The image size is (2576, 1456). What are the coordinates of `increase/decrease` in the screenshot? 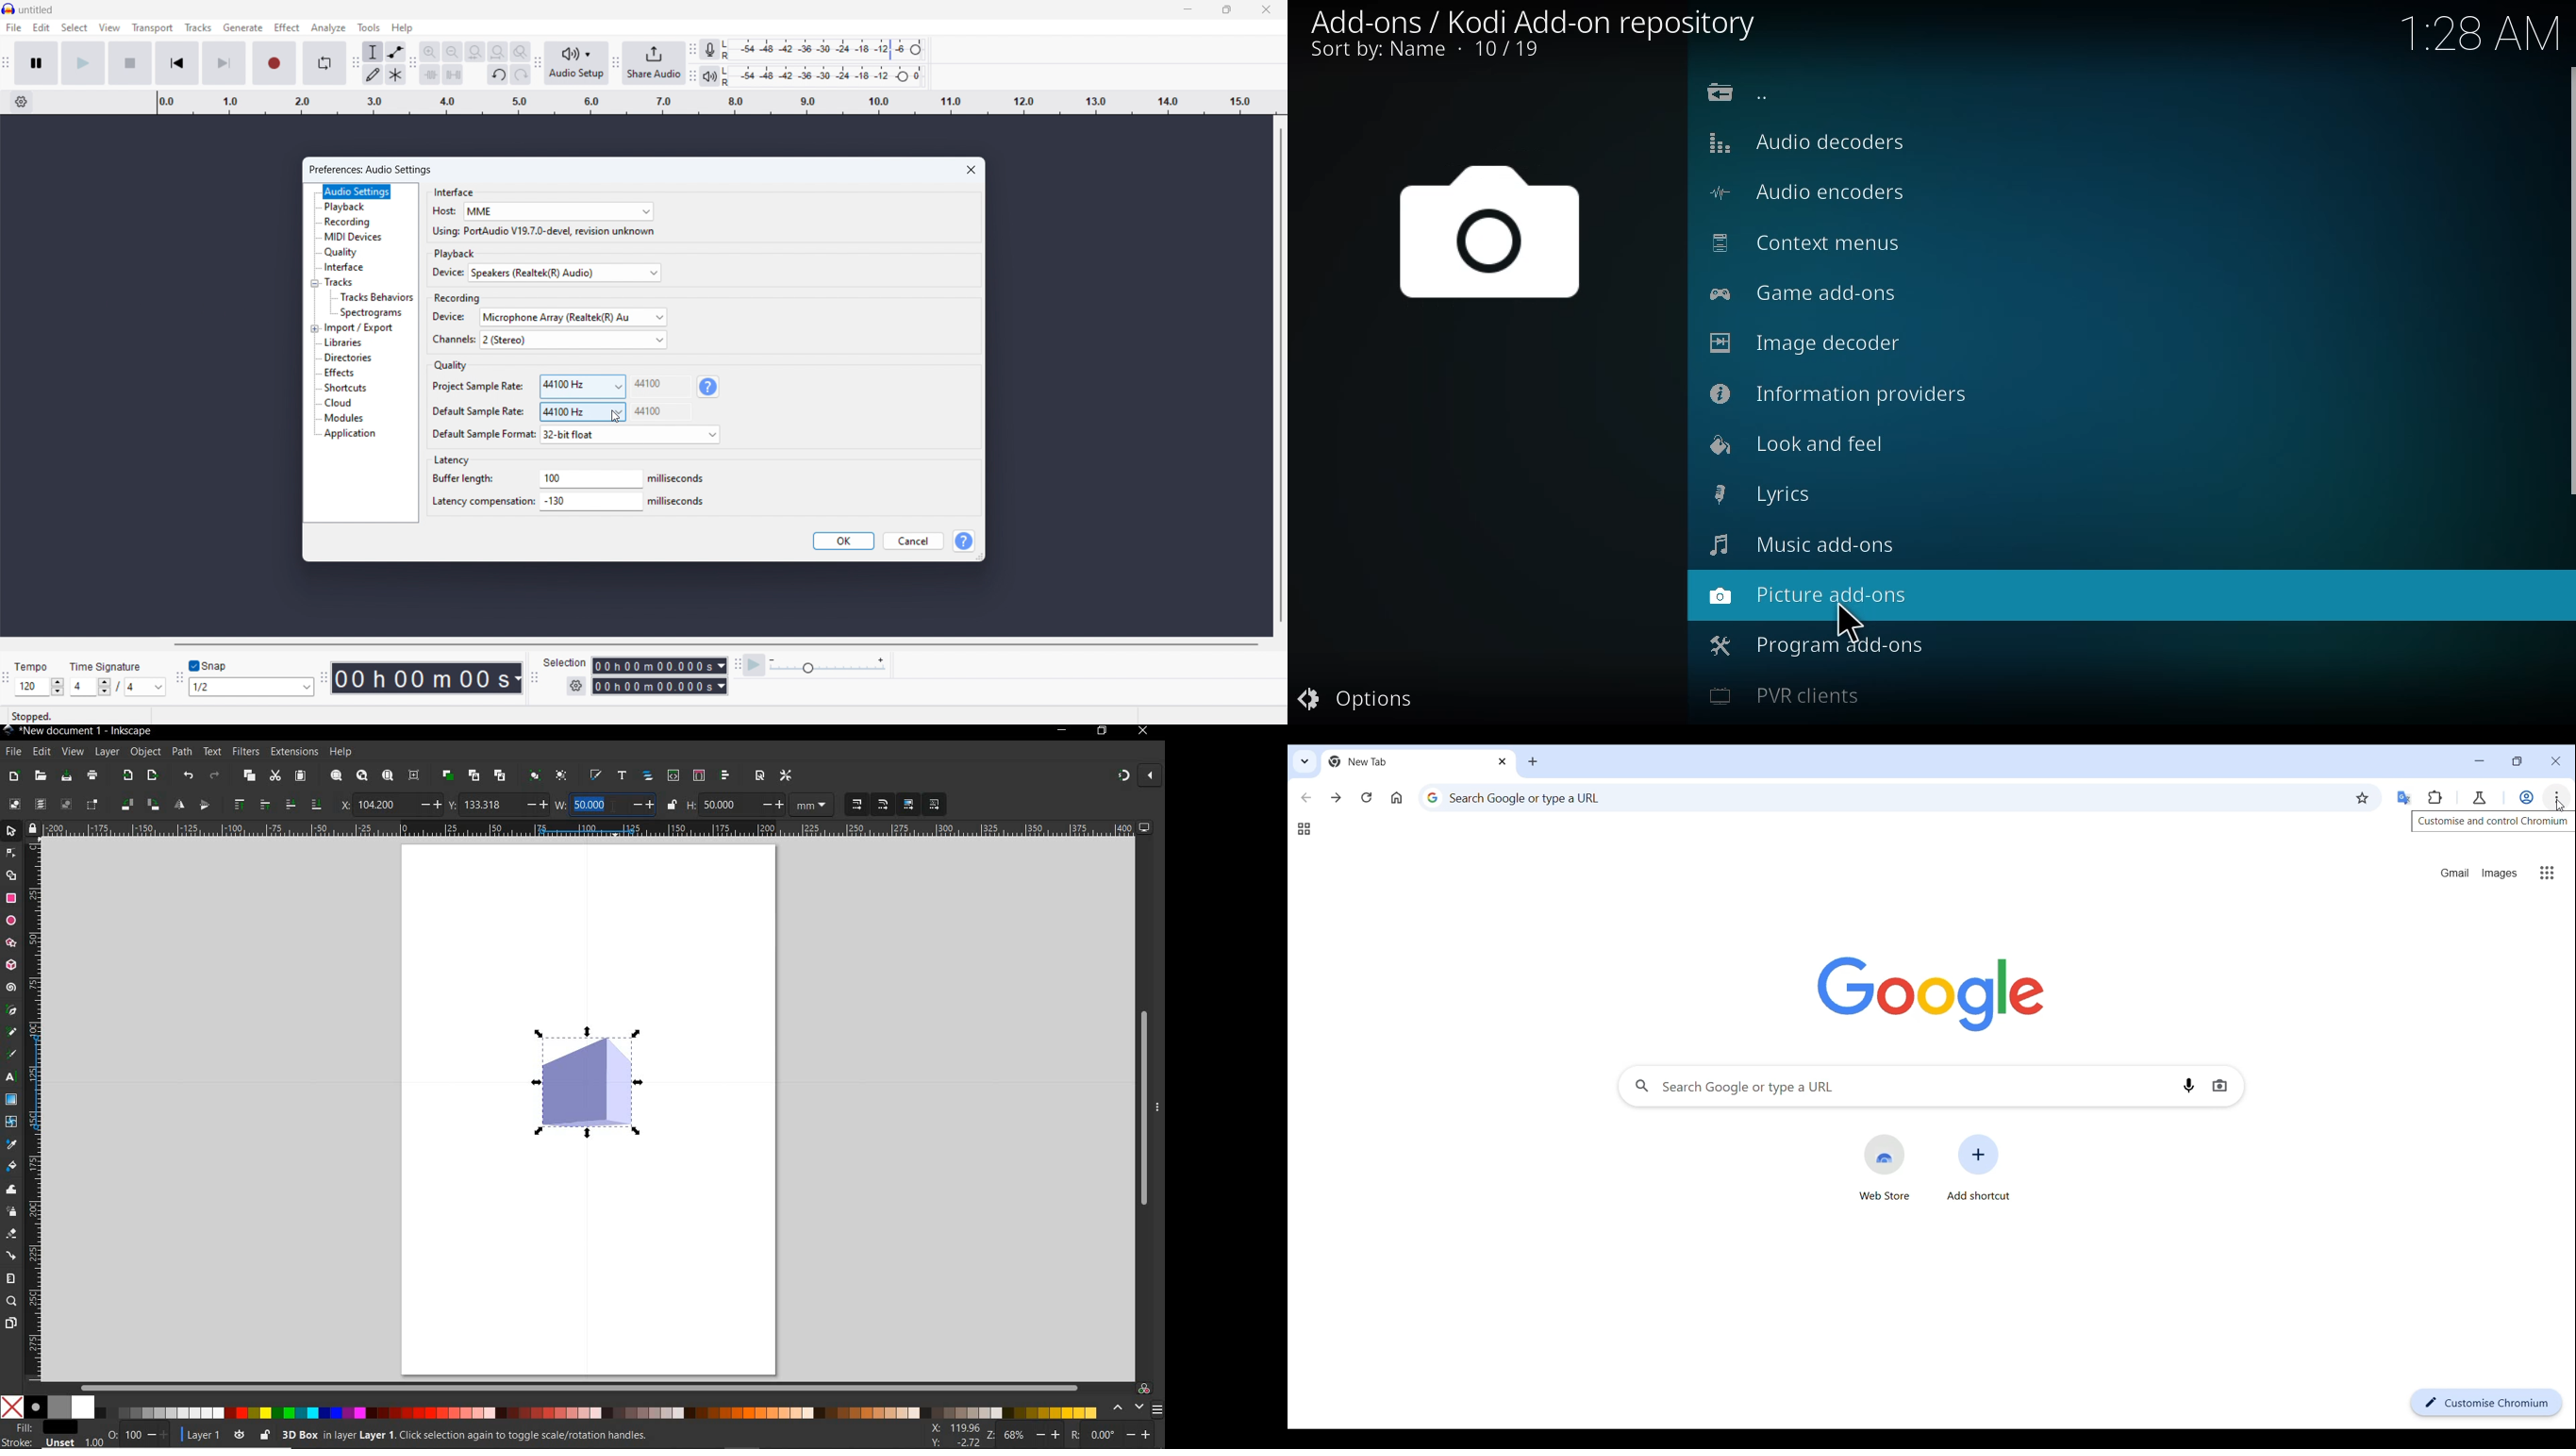 It's located at (1140, 1435).